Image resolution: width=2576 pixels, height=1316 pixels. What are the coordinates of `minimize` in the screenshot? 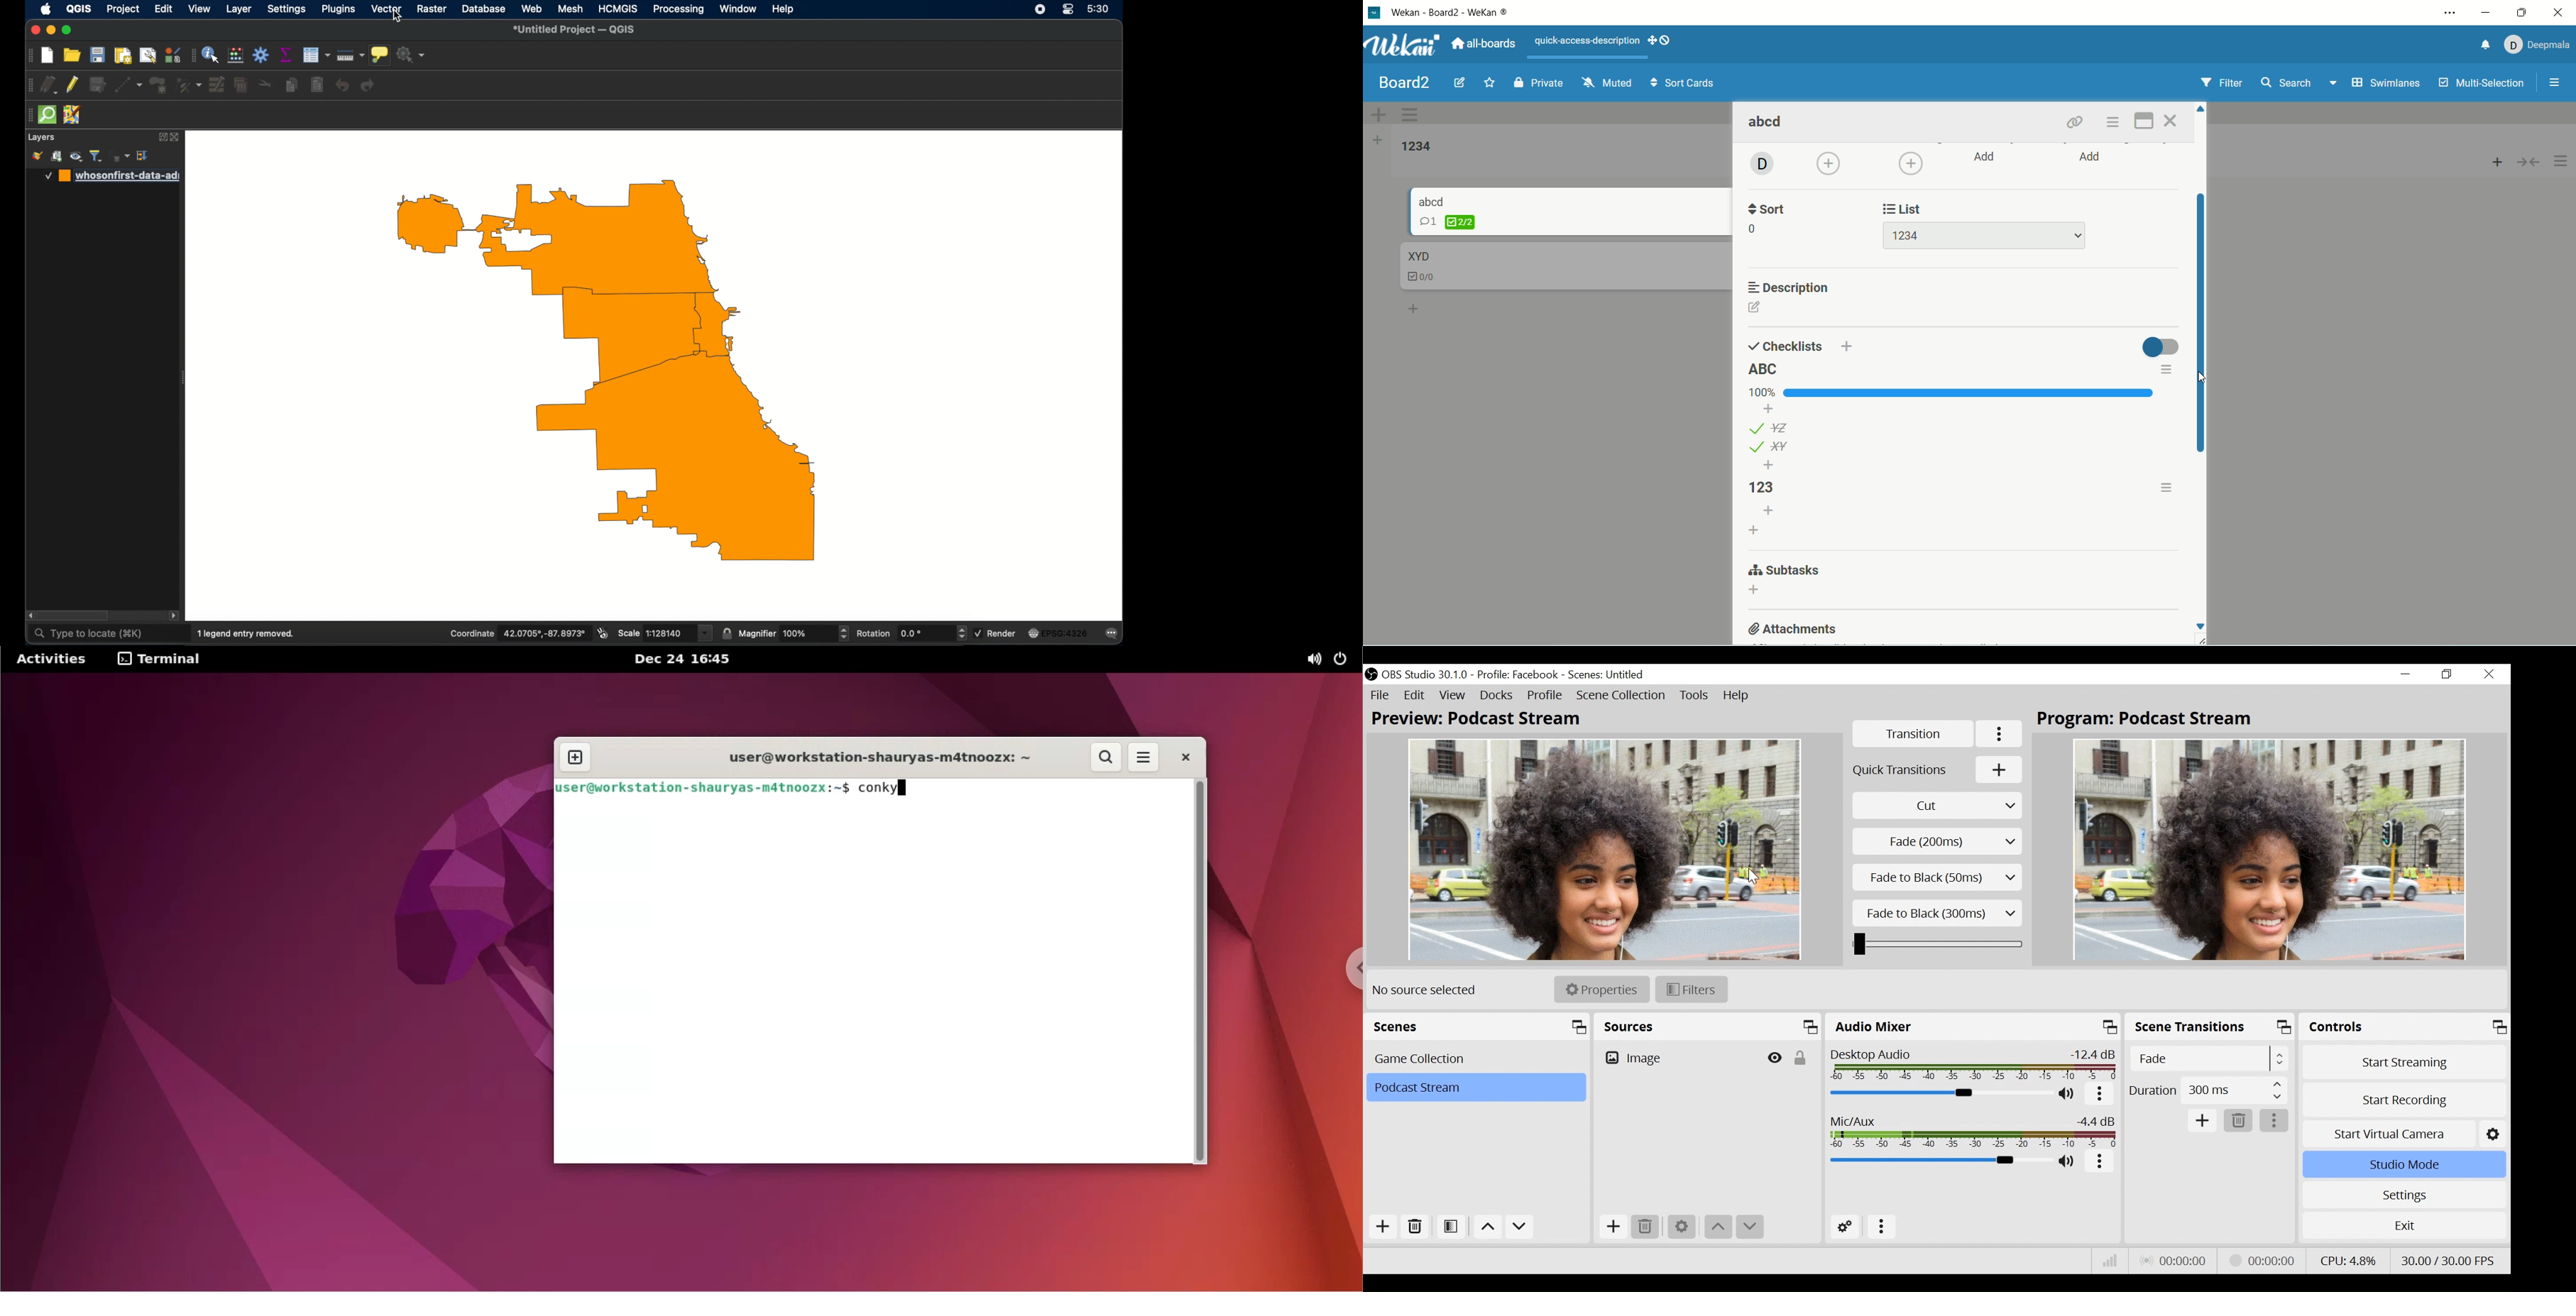 It's located at (2406, 675).